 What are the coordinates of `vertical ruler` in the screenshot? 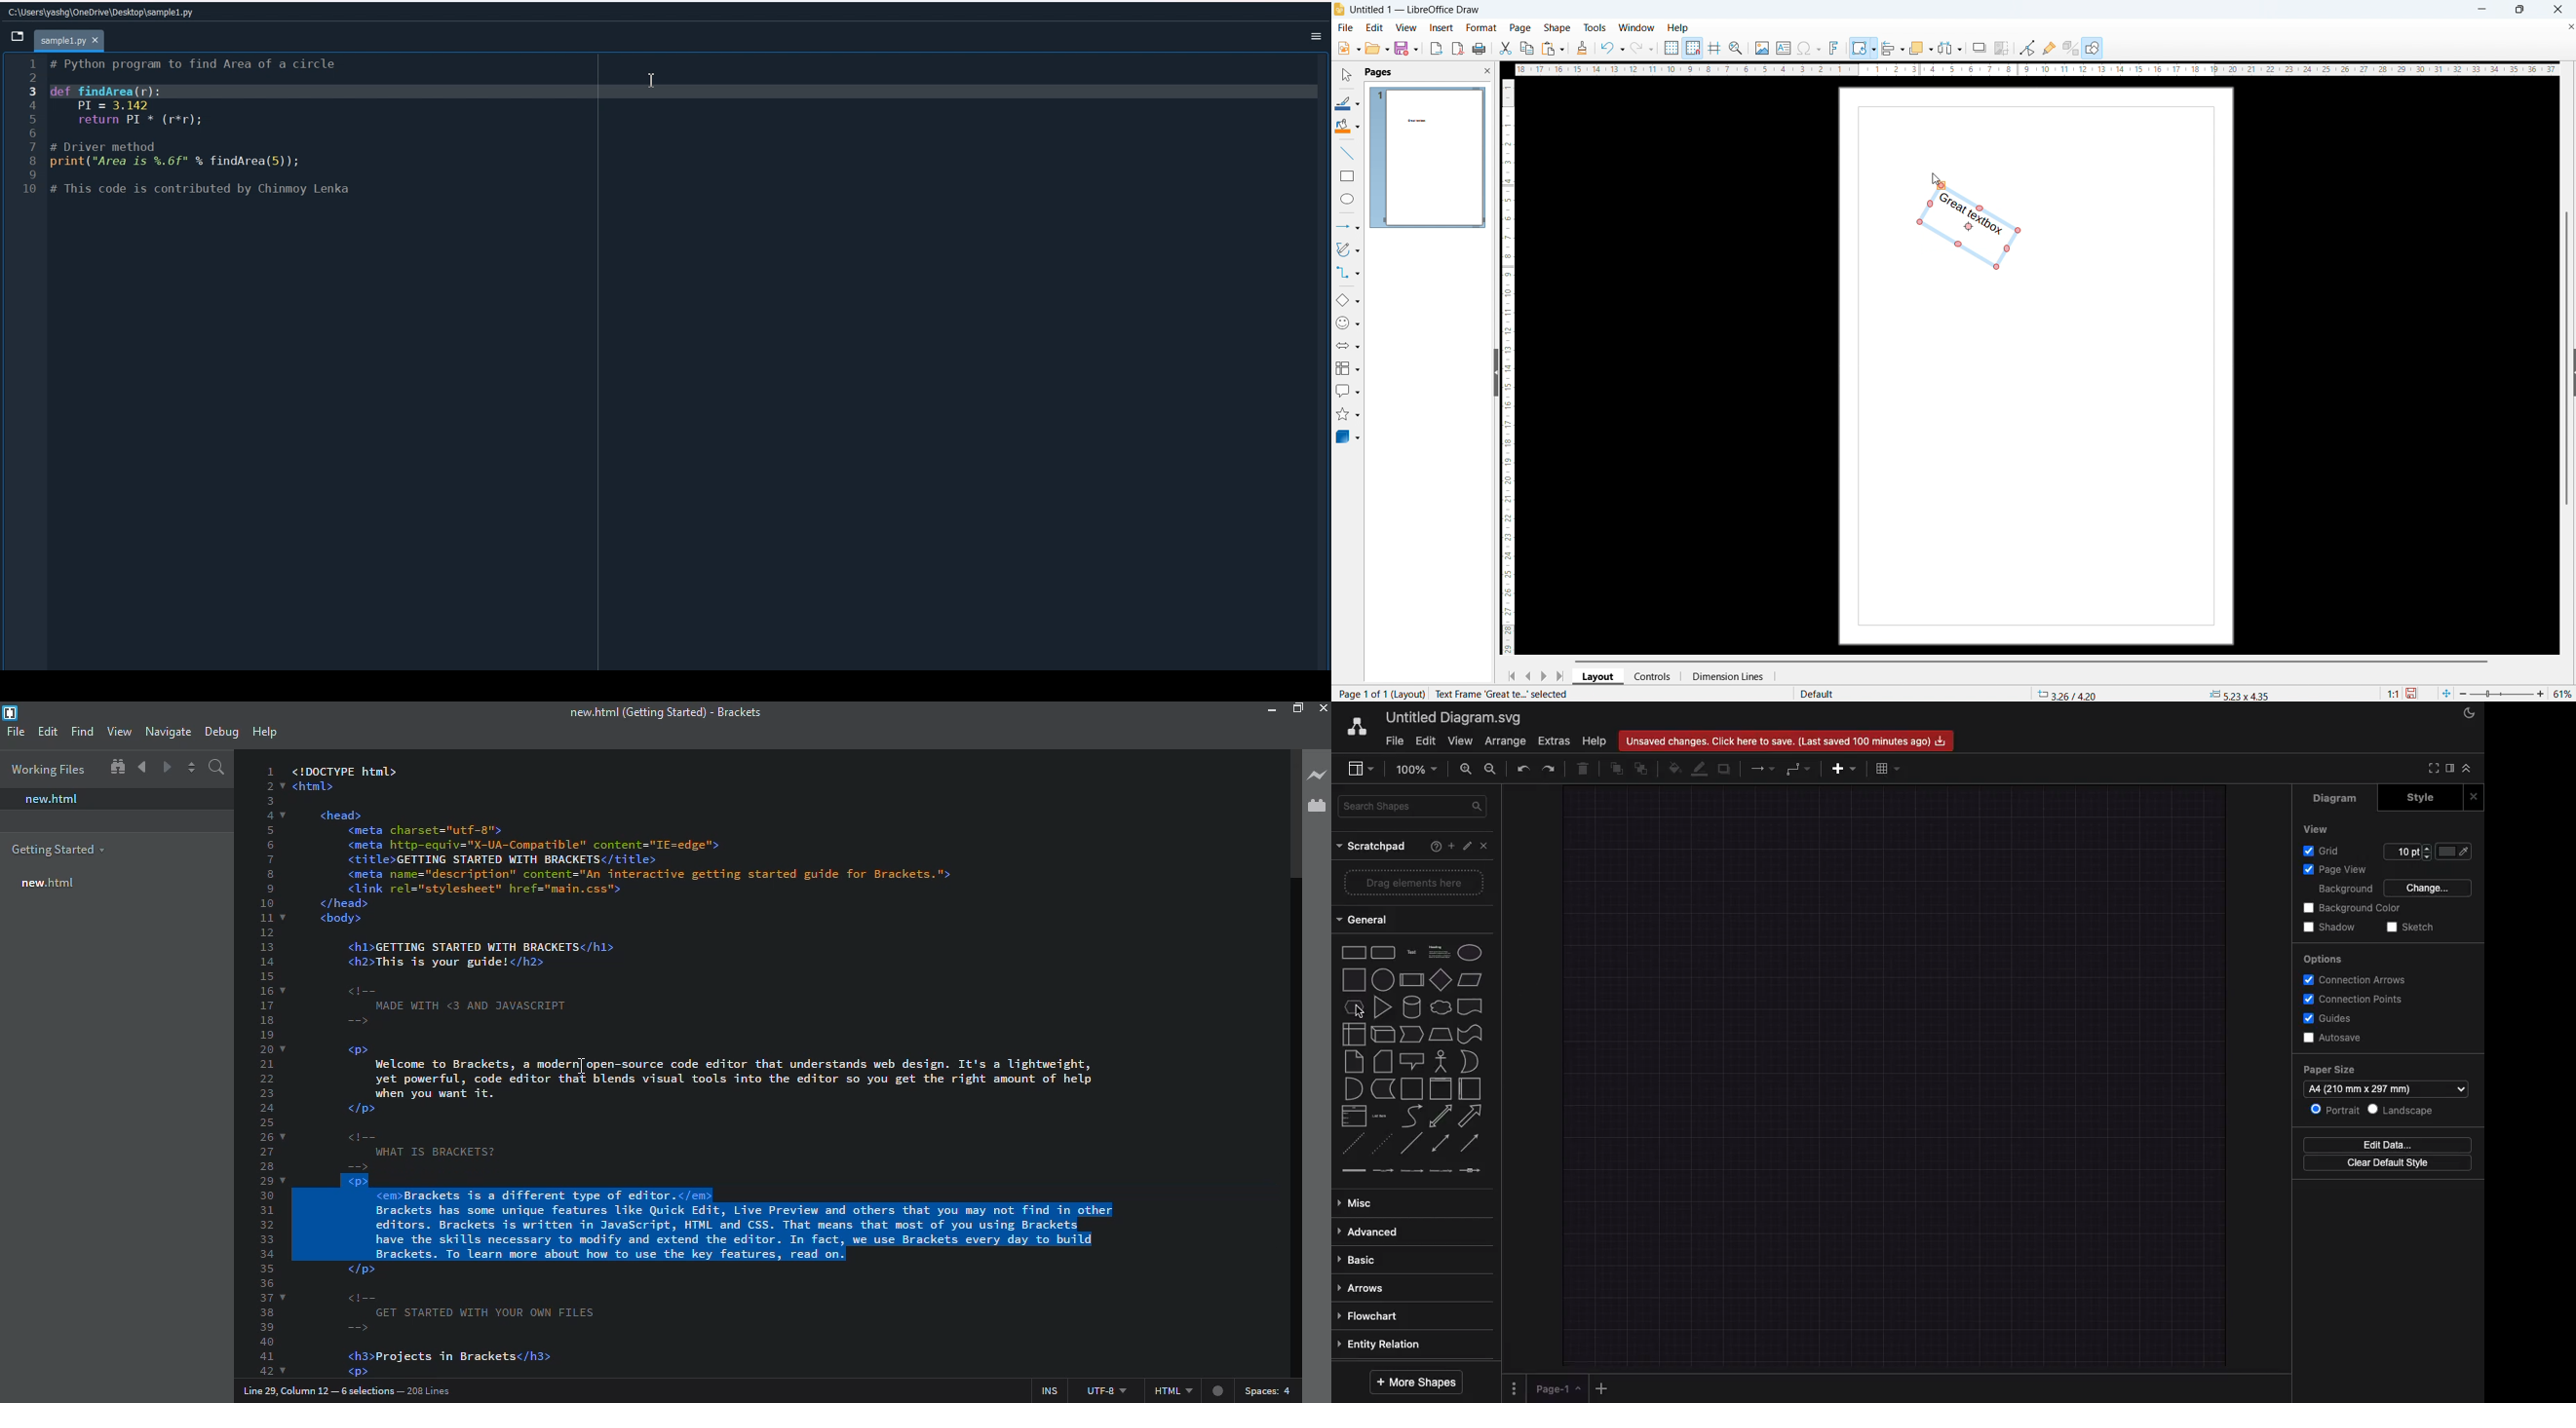 It's located at (1508, 366).